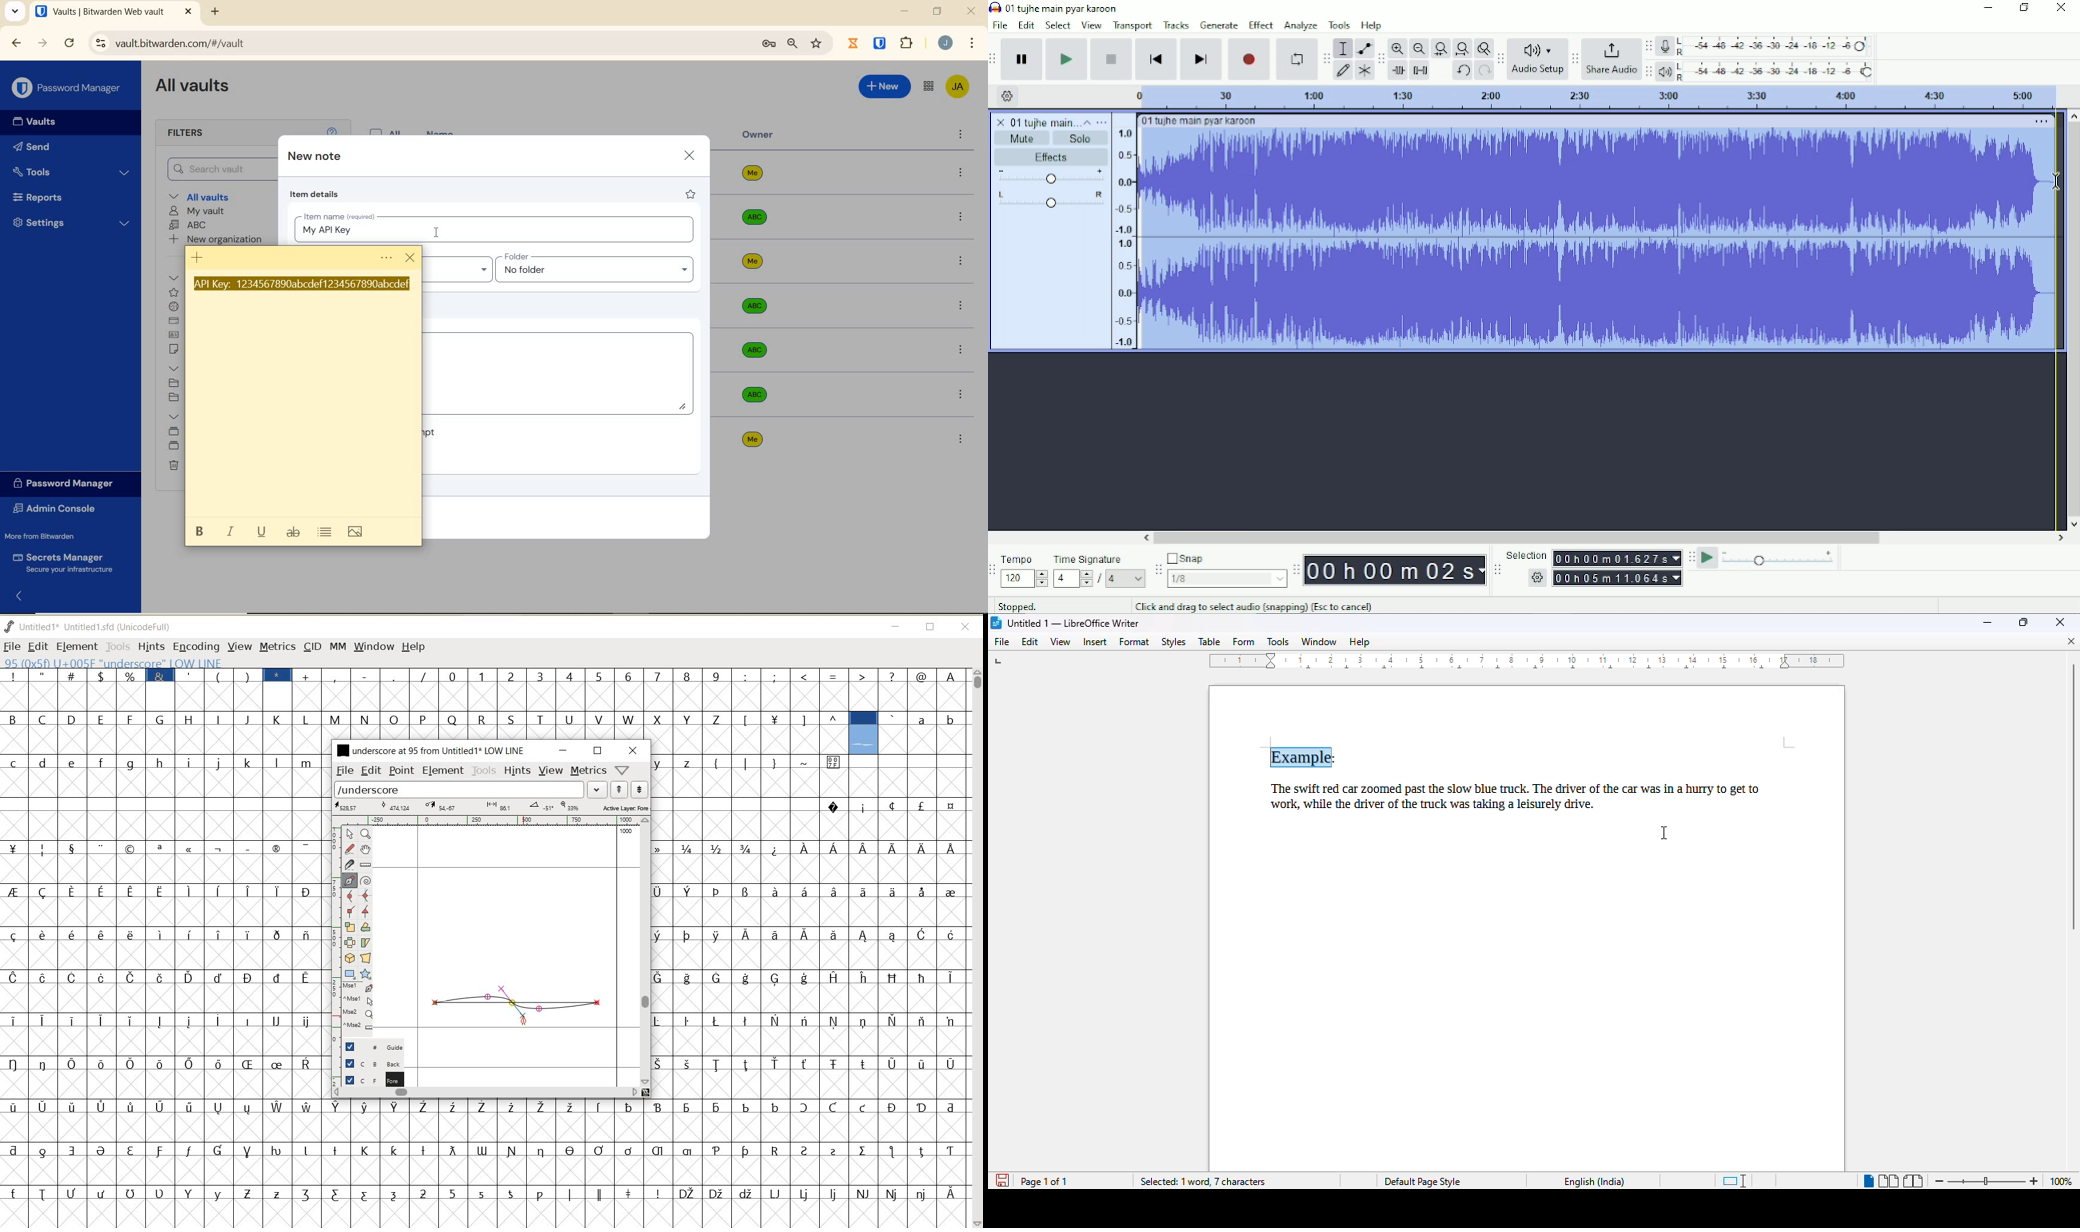 The height and width of the screenshot is (1232, 2100). Describe the element at coordinates (460, 789) in the screenshot. I see `load word list` at that location.